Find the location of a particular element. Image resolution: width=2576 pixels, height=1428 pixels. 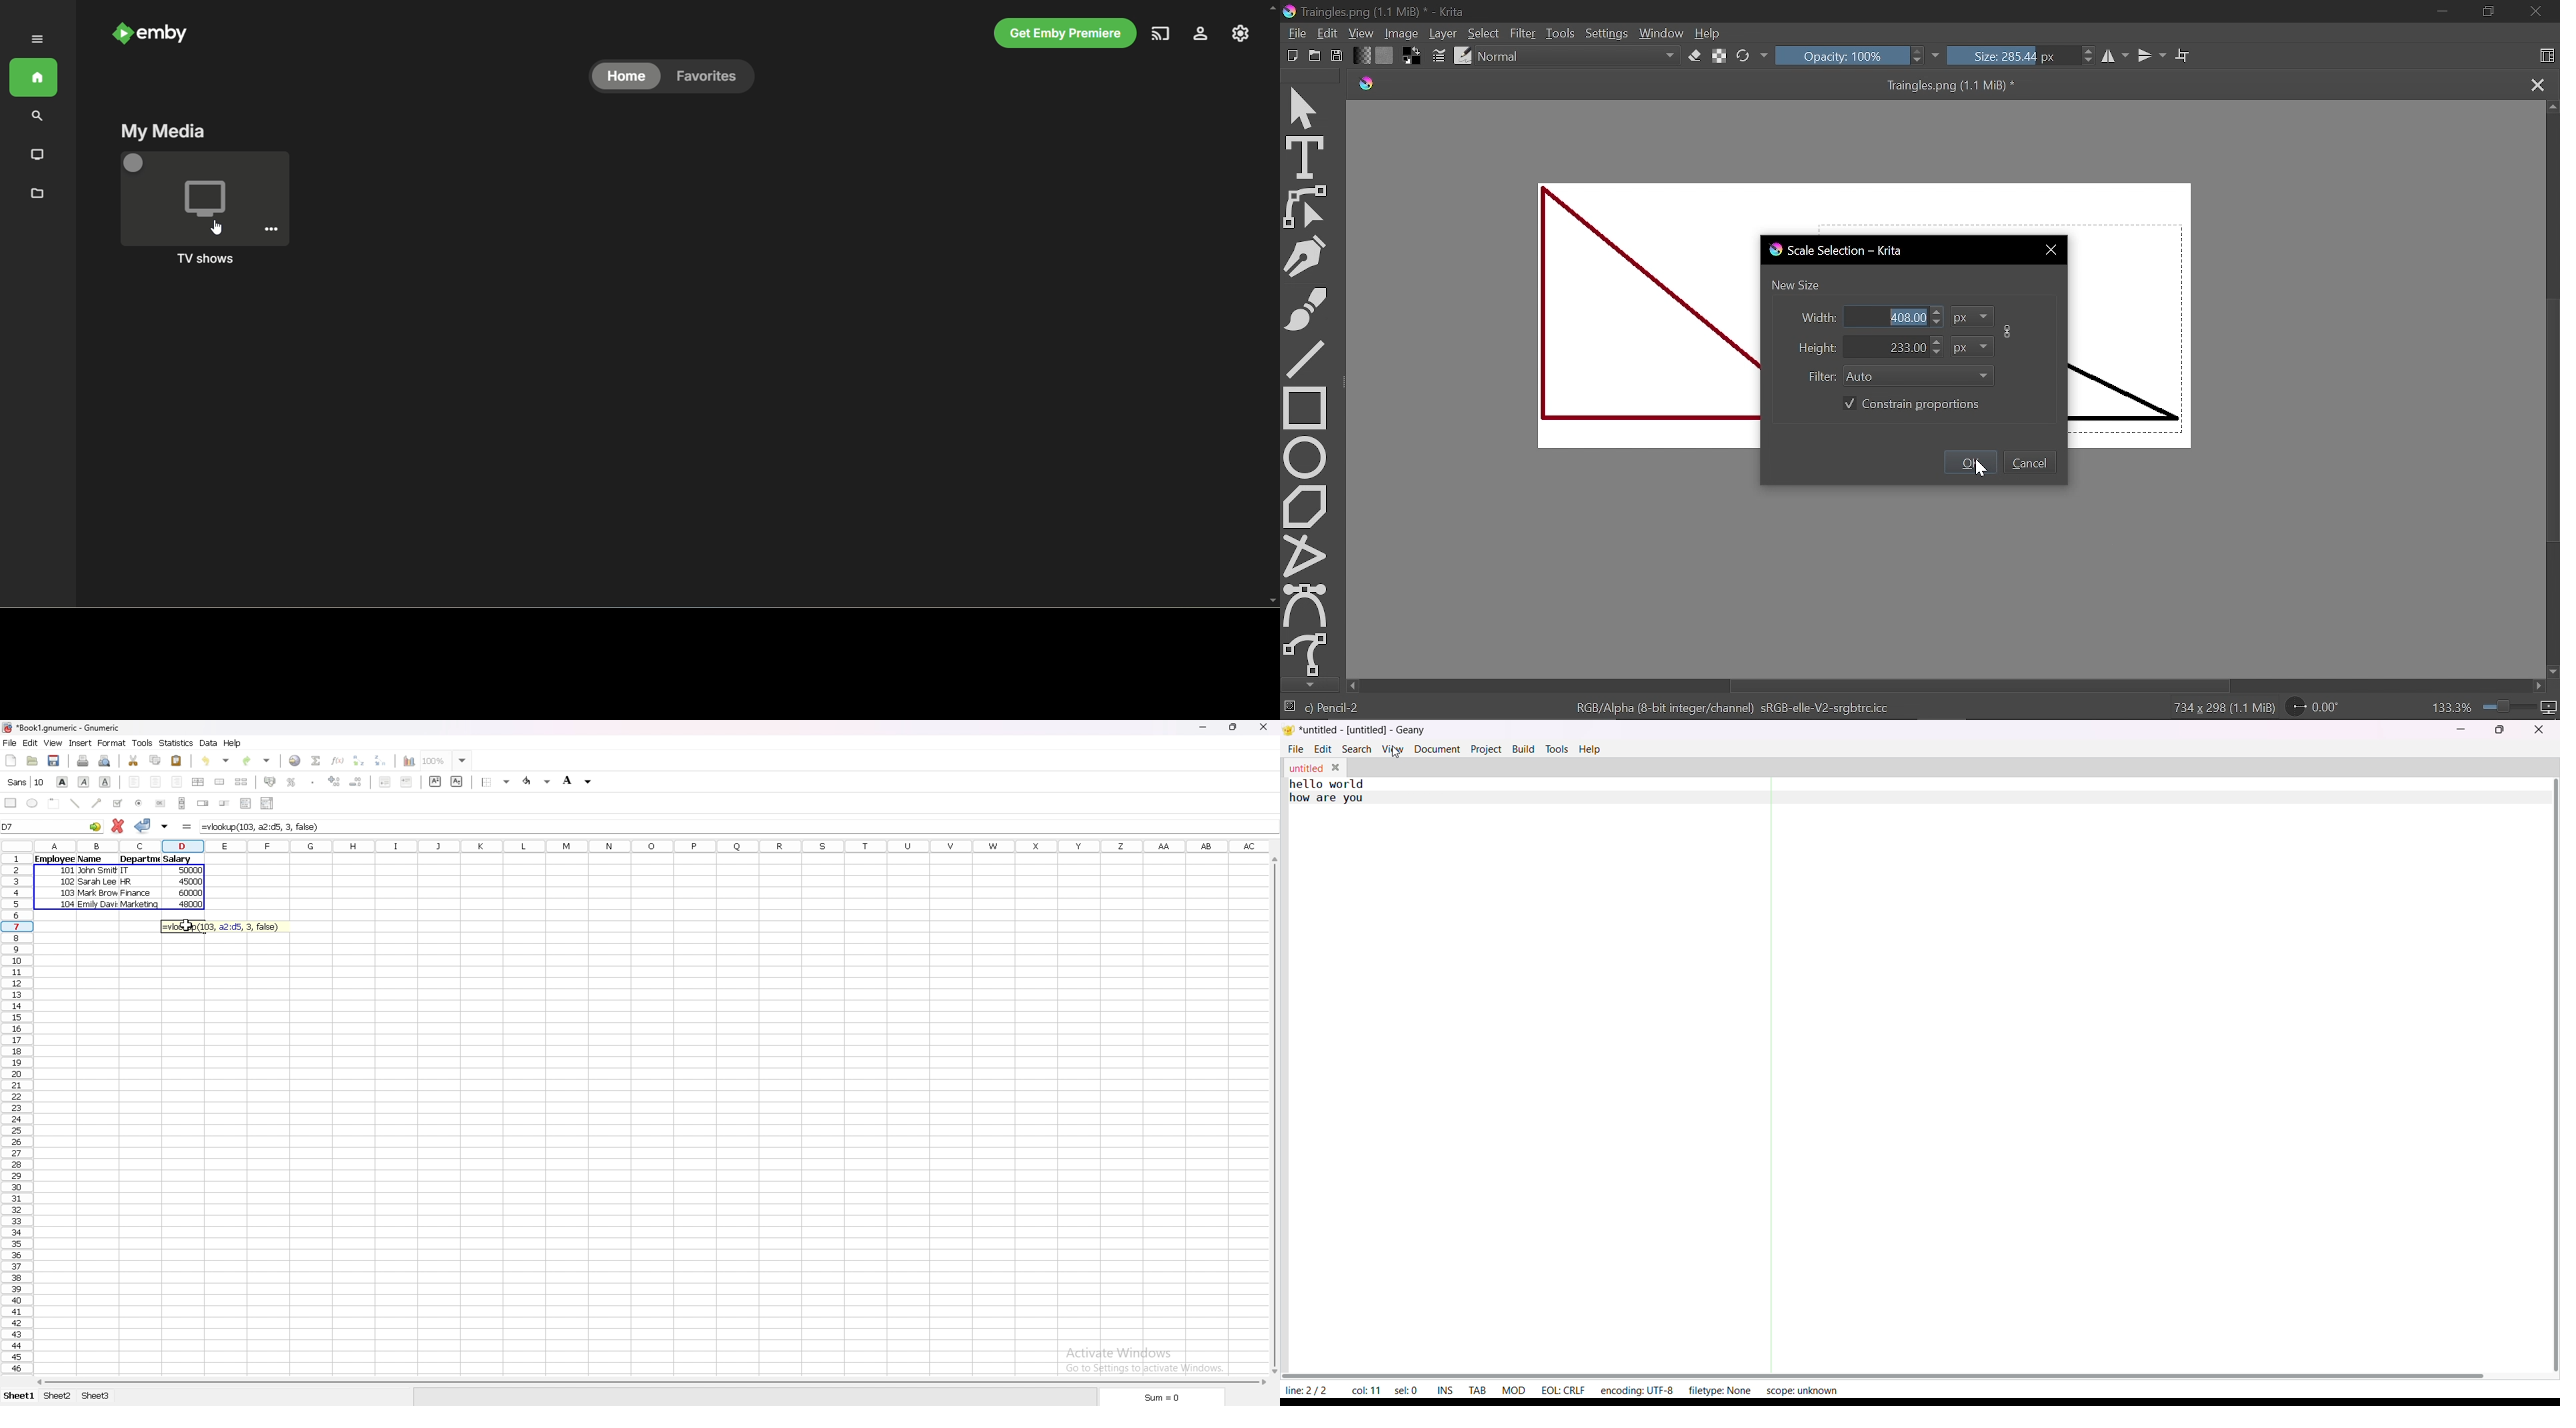

print preview is located at coordinates (105, 761).